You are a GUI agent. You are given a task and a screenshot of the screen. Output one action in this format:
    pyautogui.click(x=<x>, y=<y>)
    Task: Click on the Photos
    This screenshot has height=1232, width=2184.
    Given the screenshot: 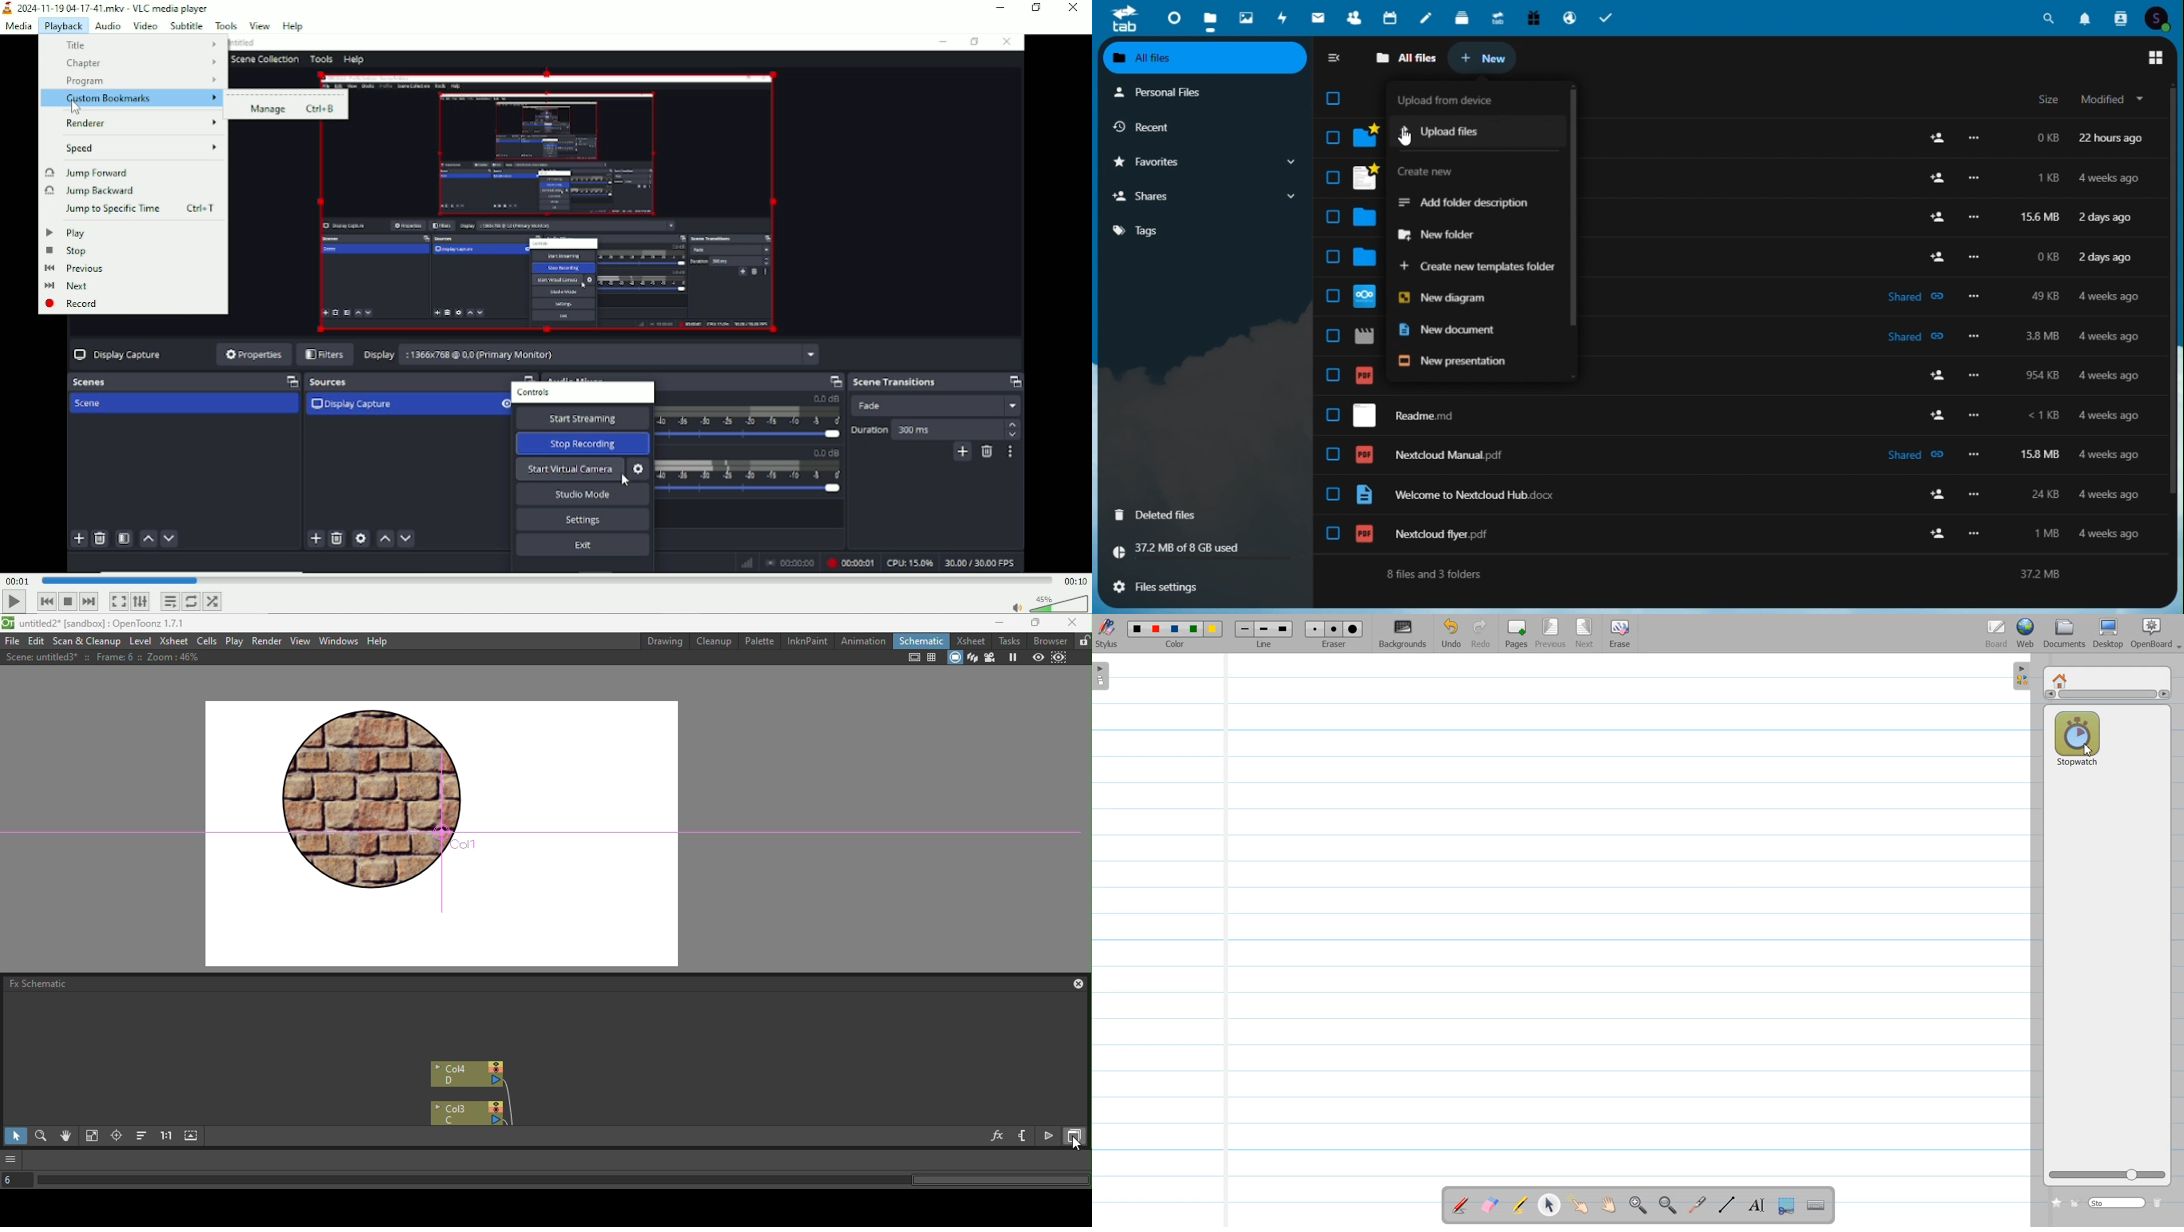 What is the action you would take?
    pyautogui.click(x=1246, y=19)
    